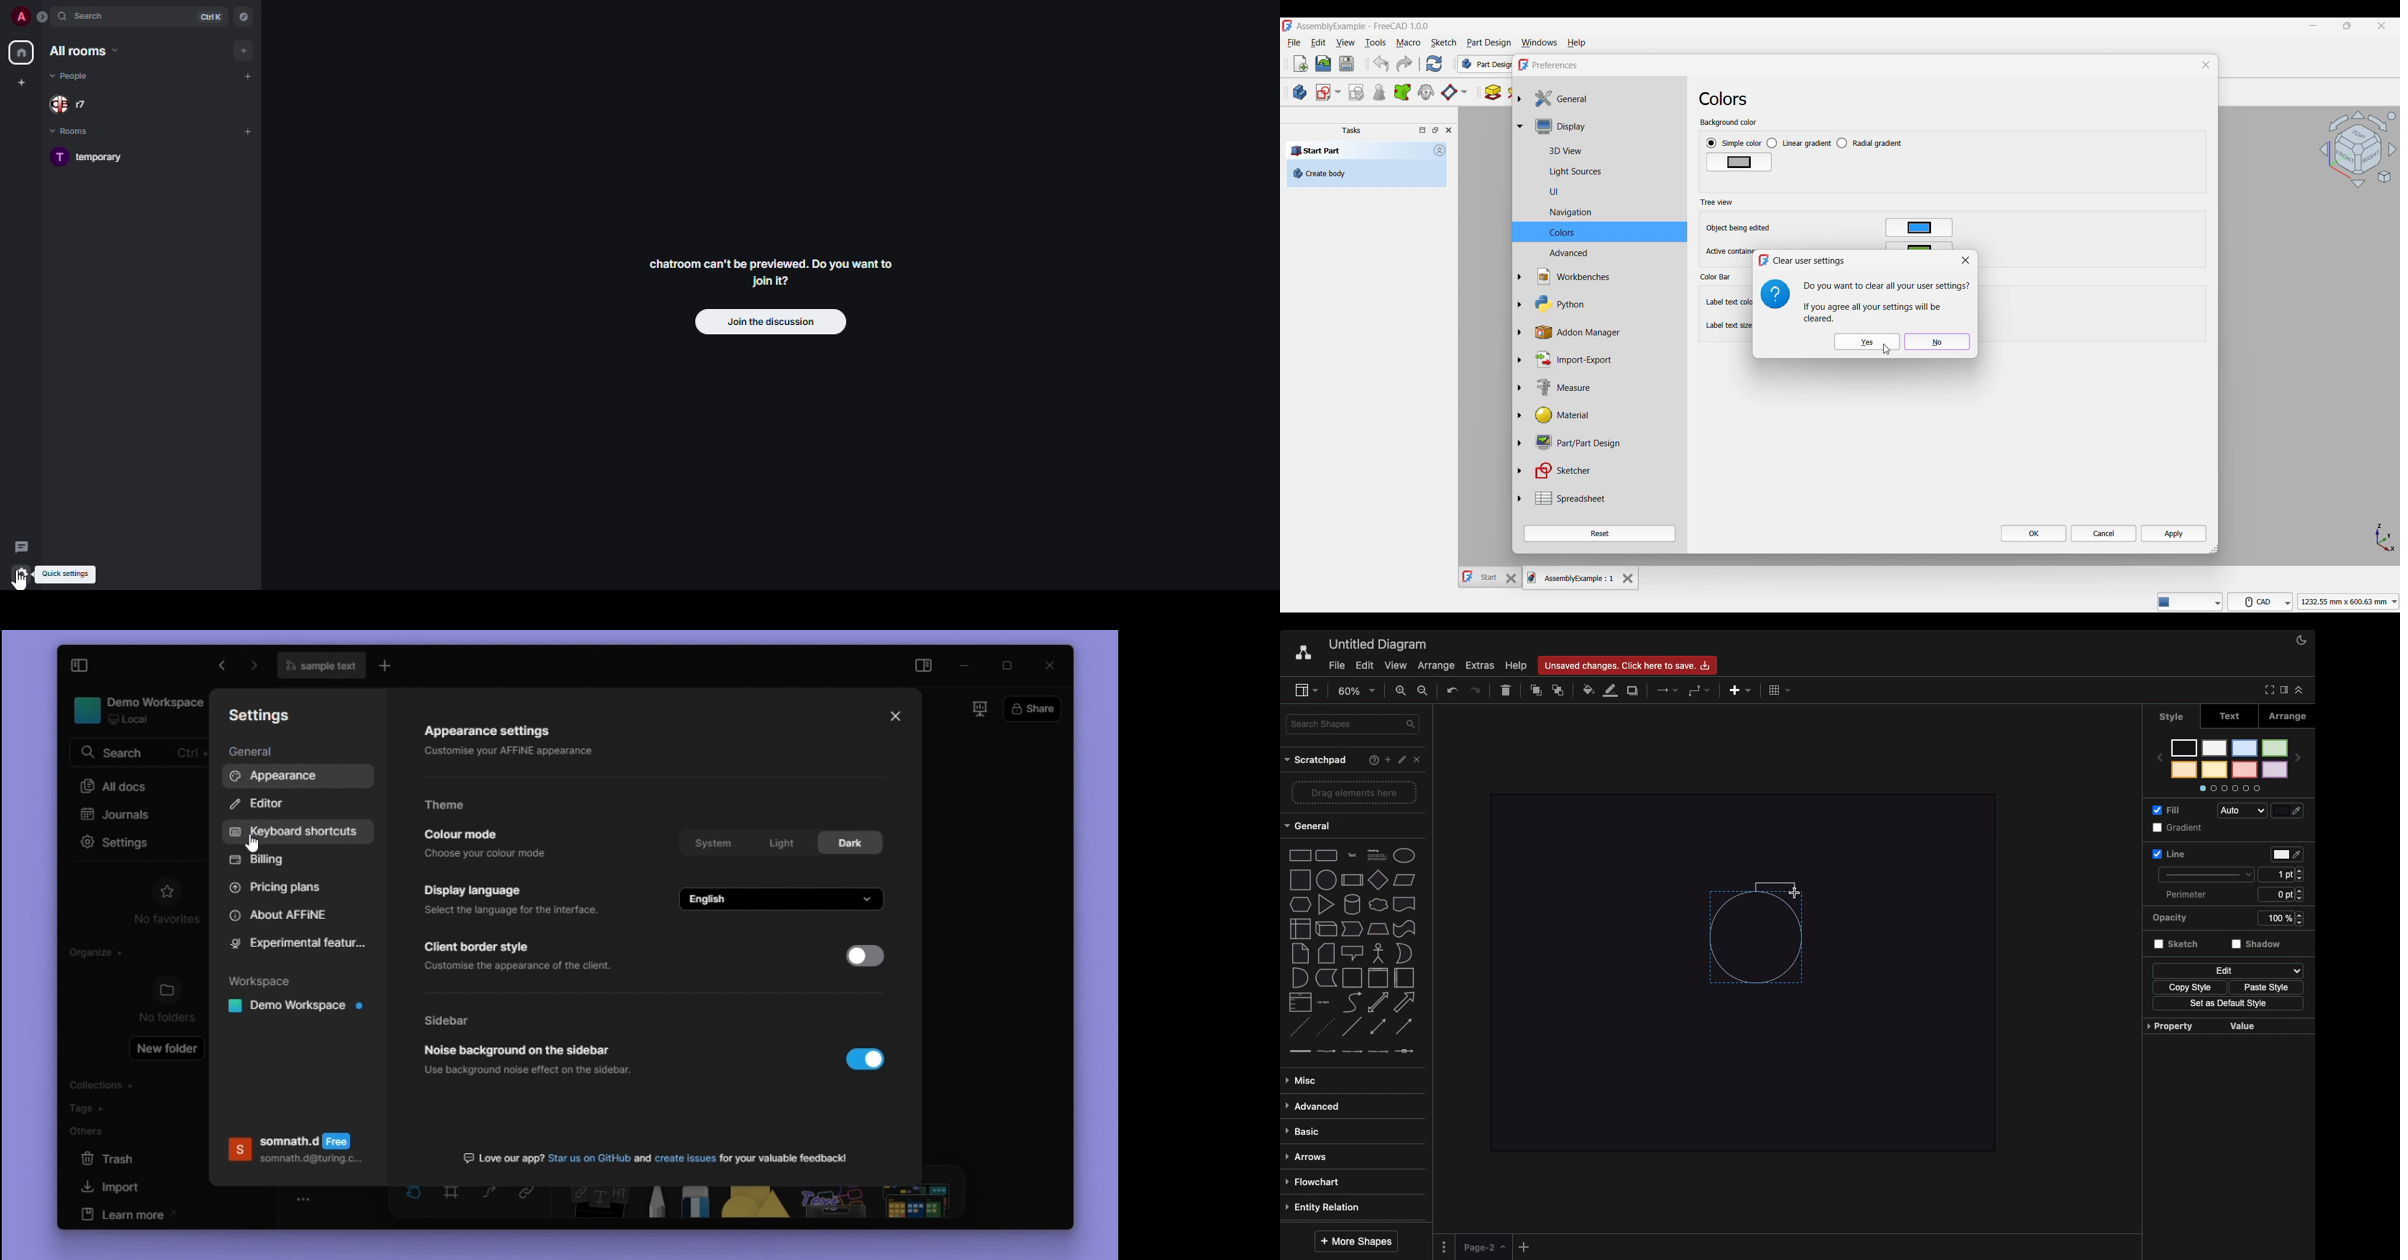 The image size is (2408, 1260). I want to click on room, so click(97, 156).